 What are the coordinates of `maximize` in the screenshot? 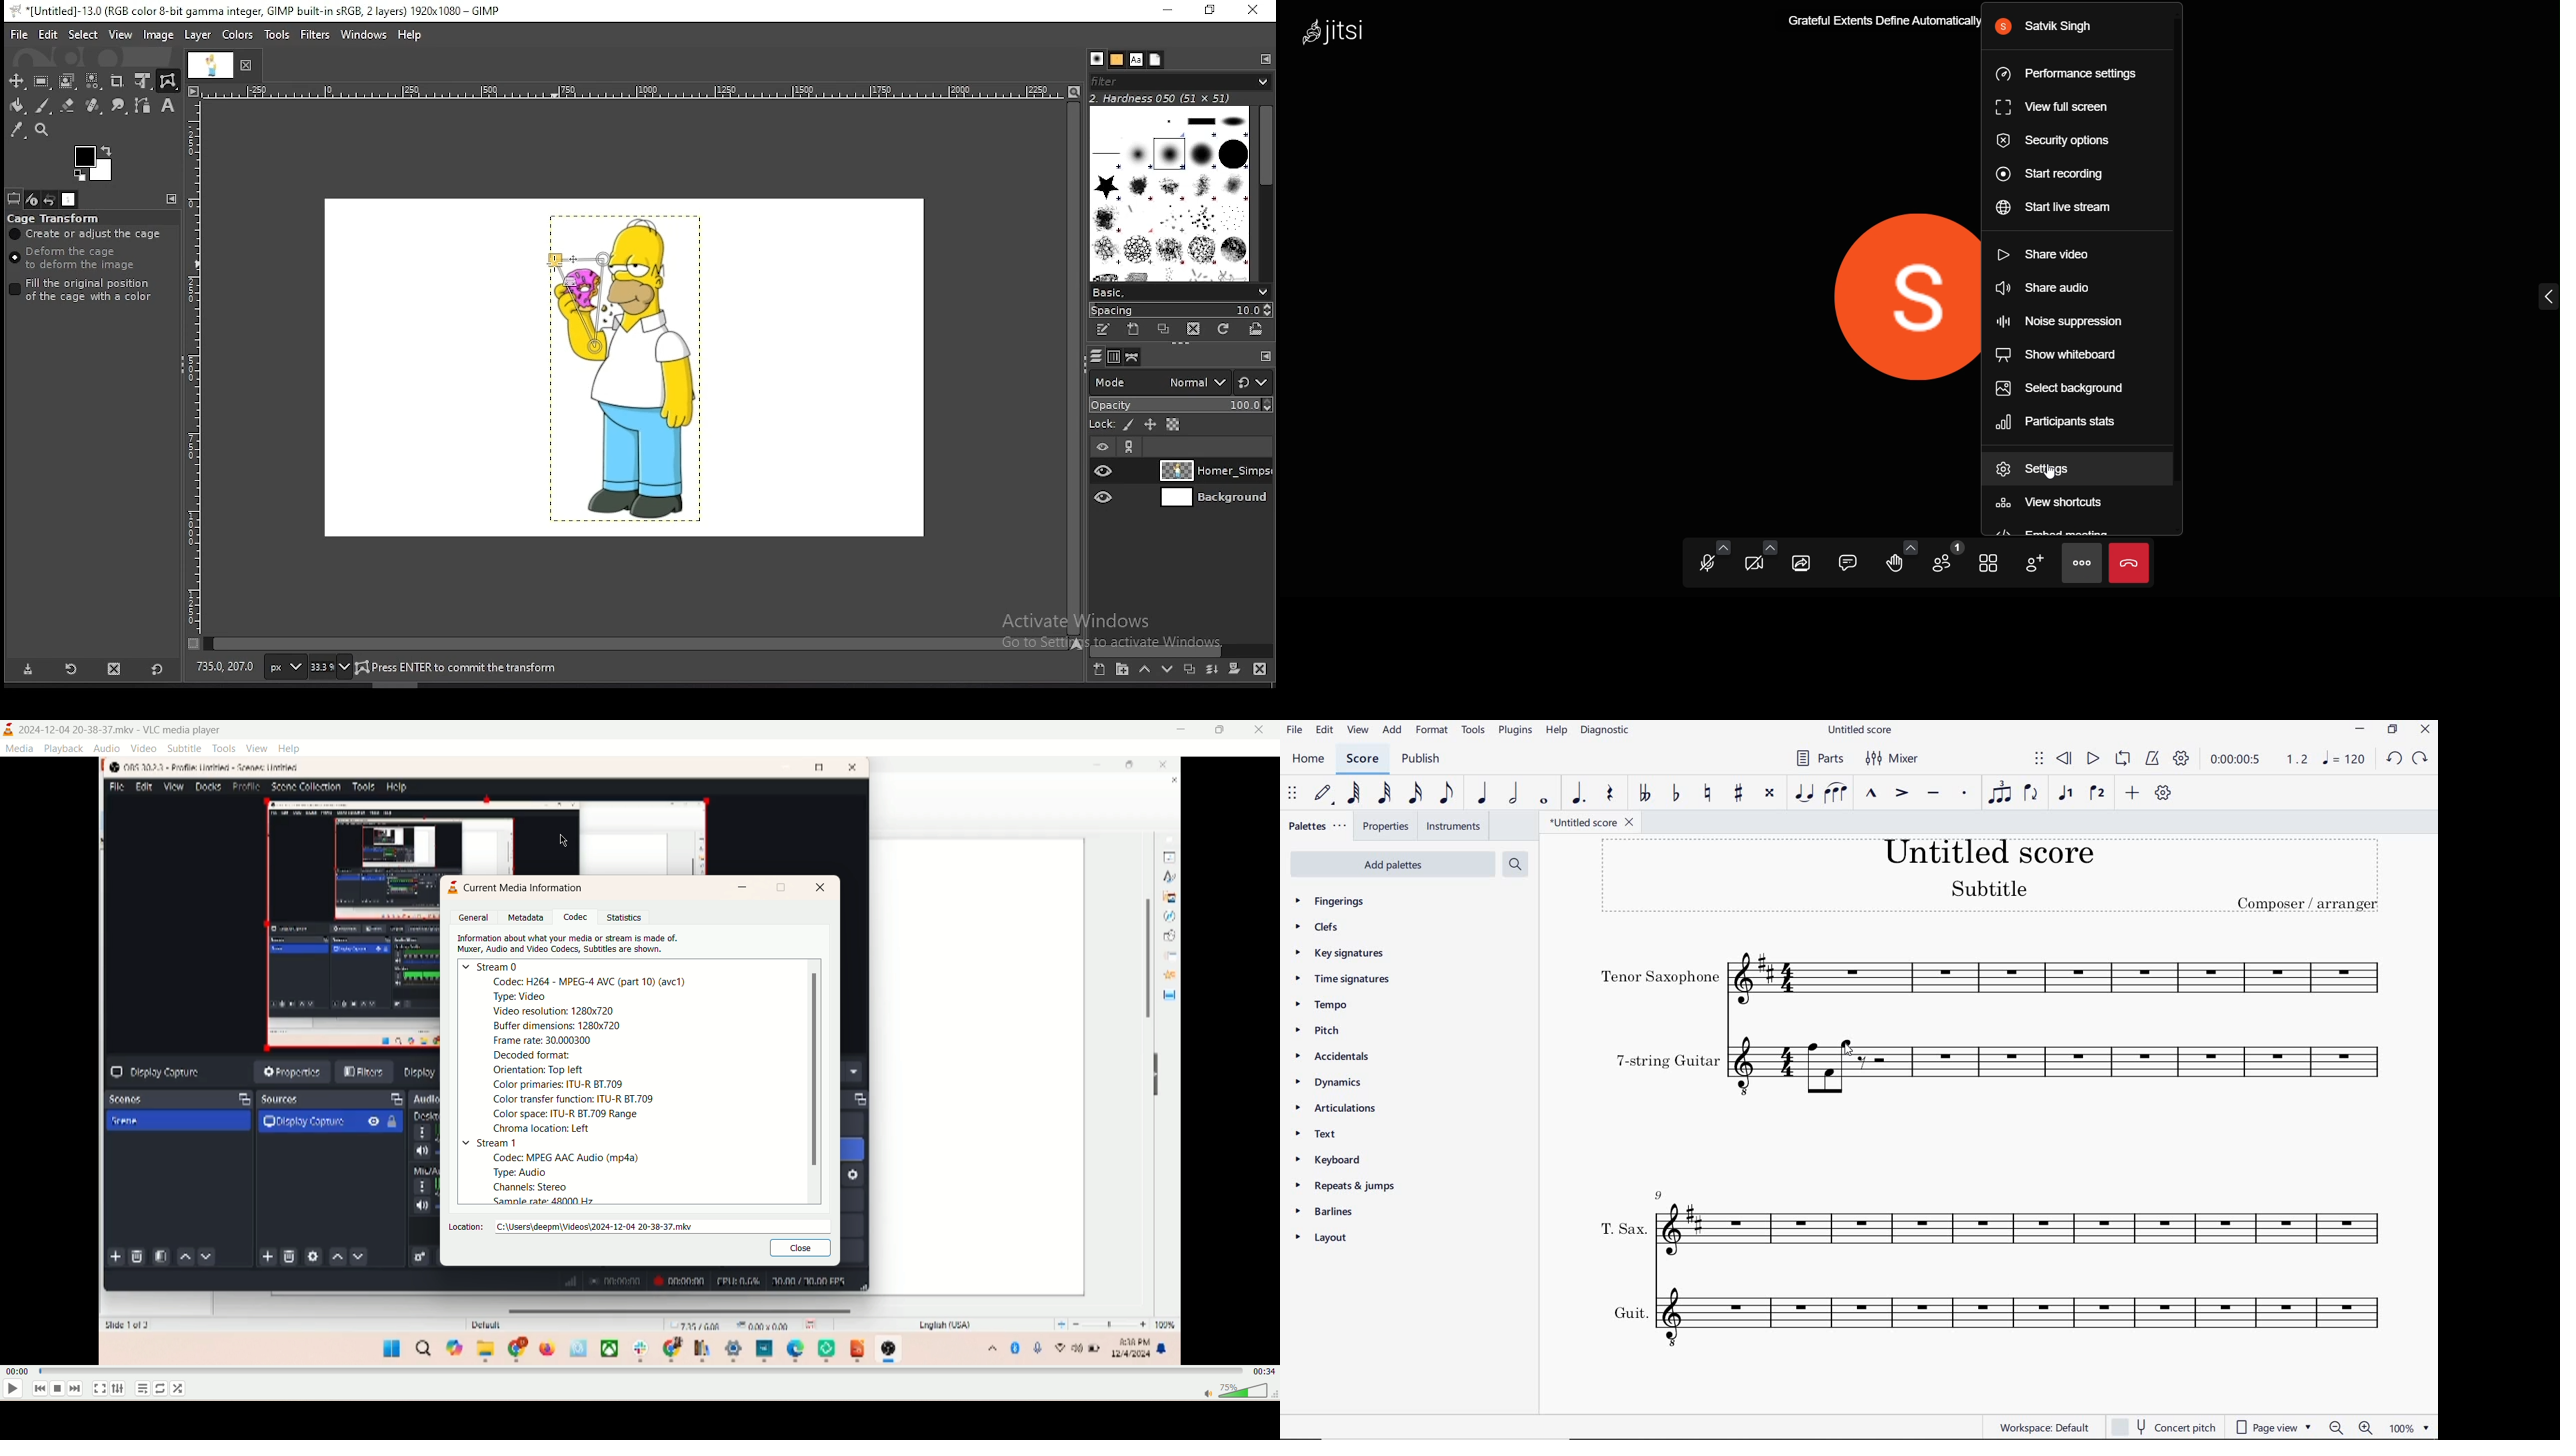 It's located at (781, 889).